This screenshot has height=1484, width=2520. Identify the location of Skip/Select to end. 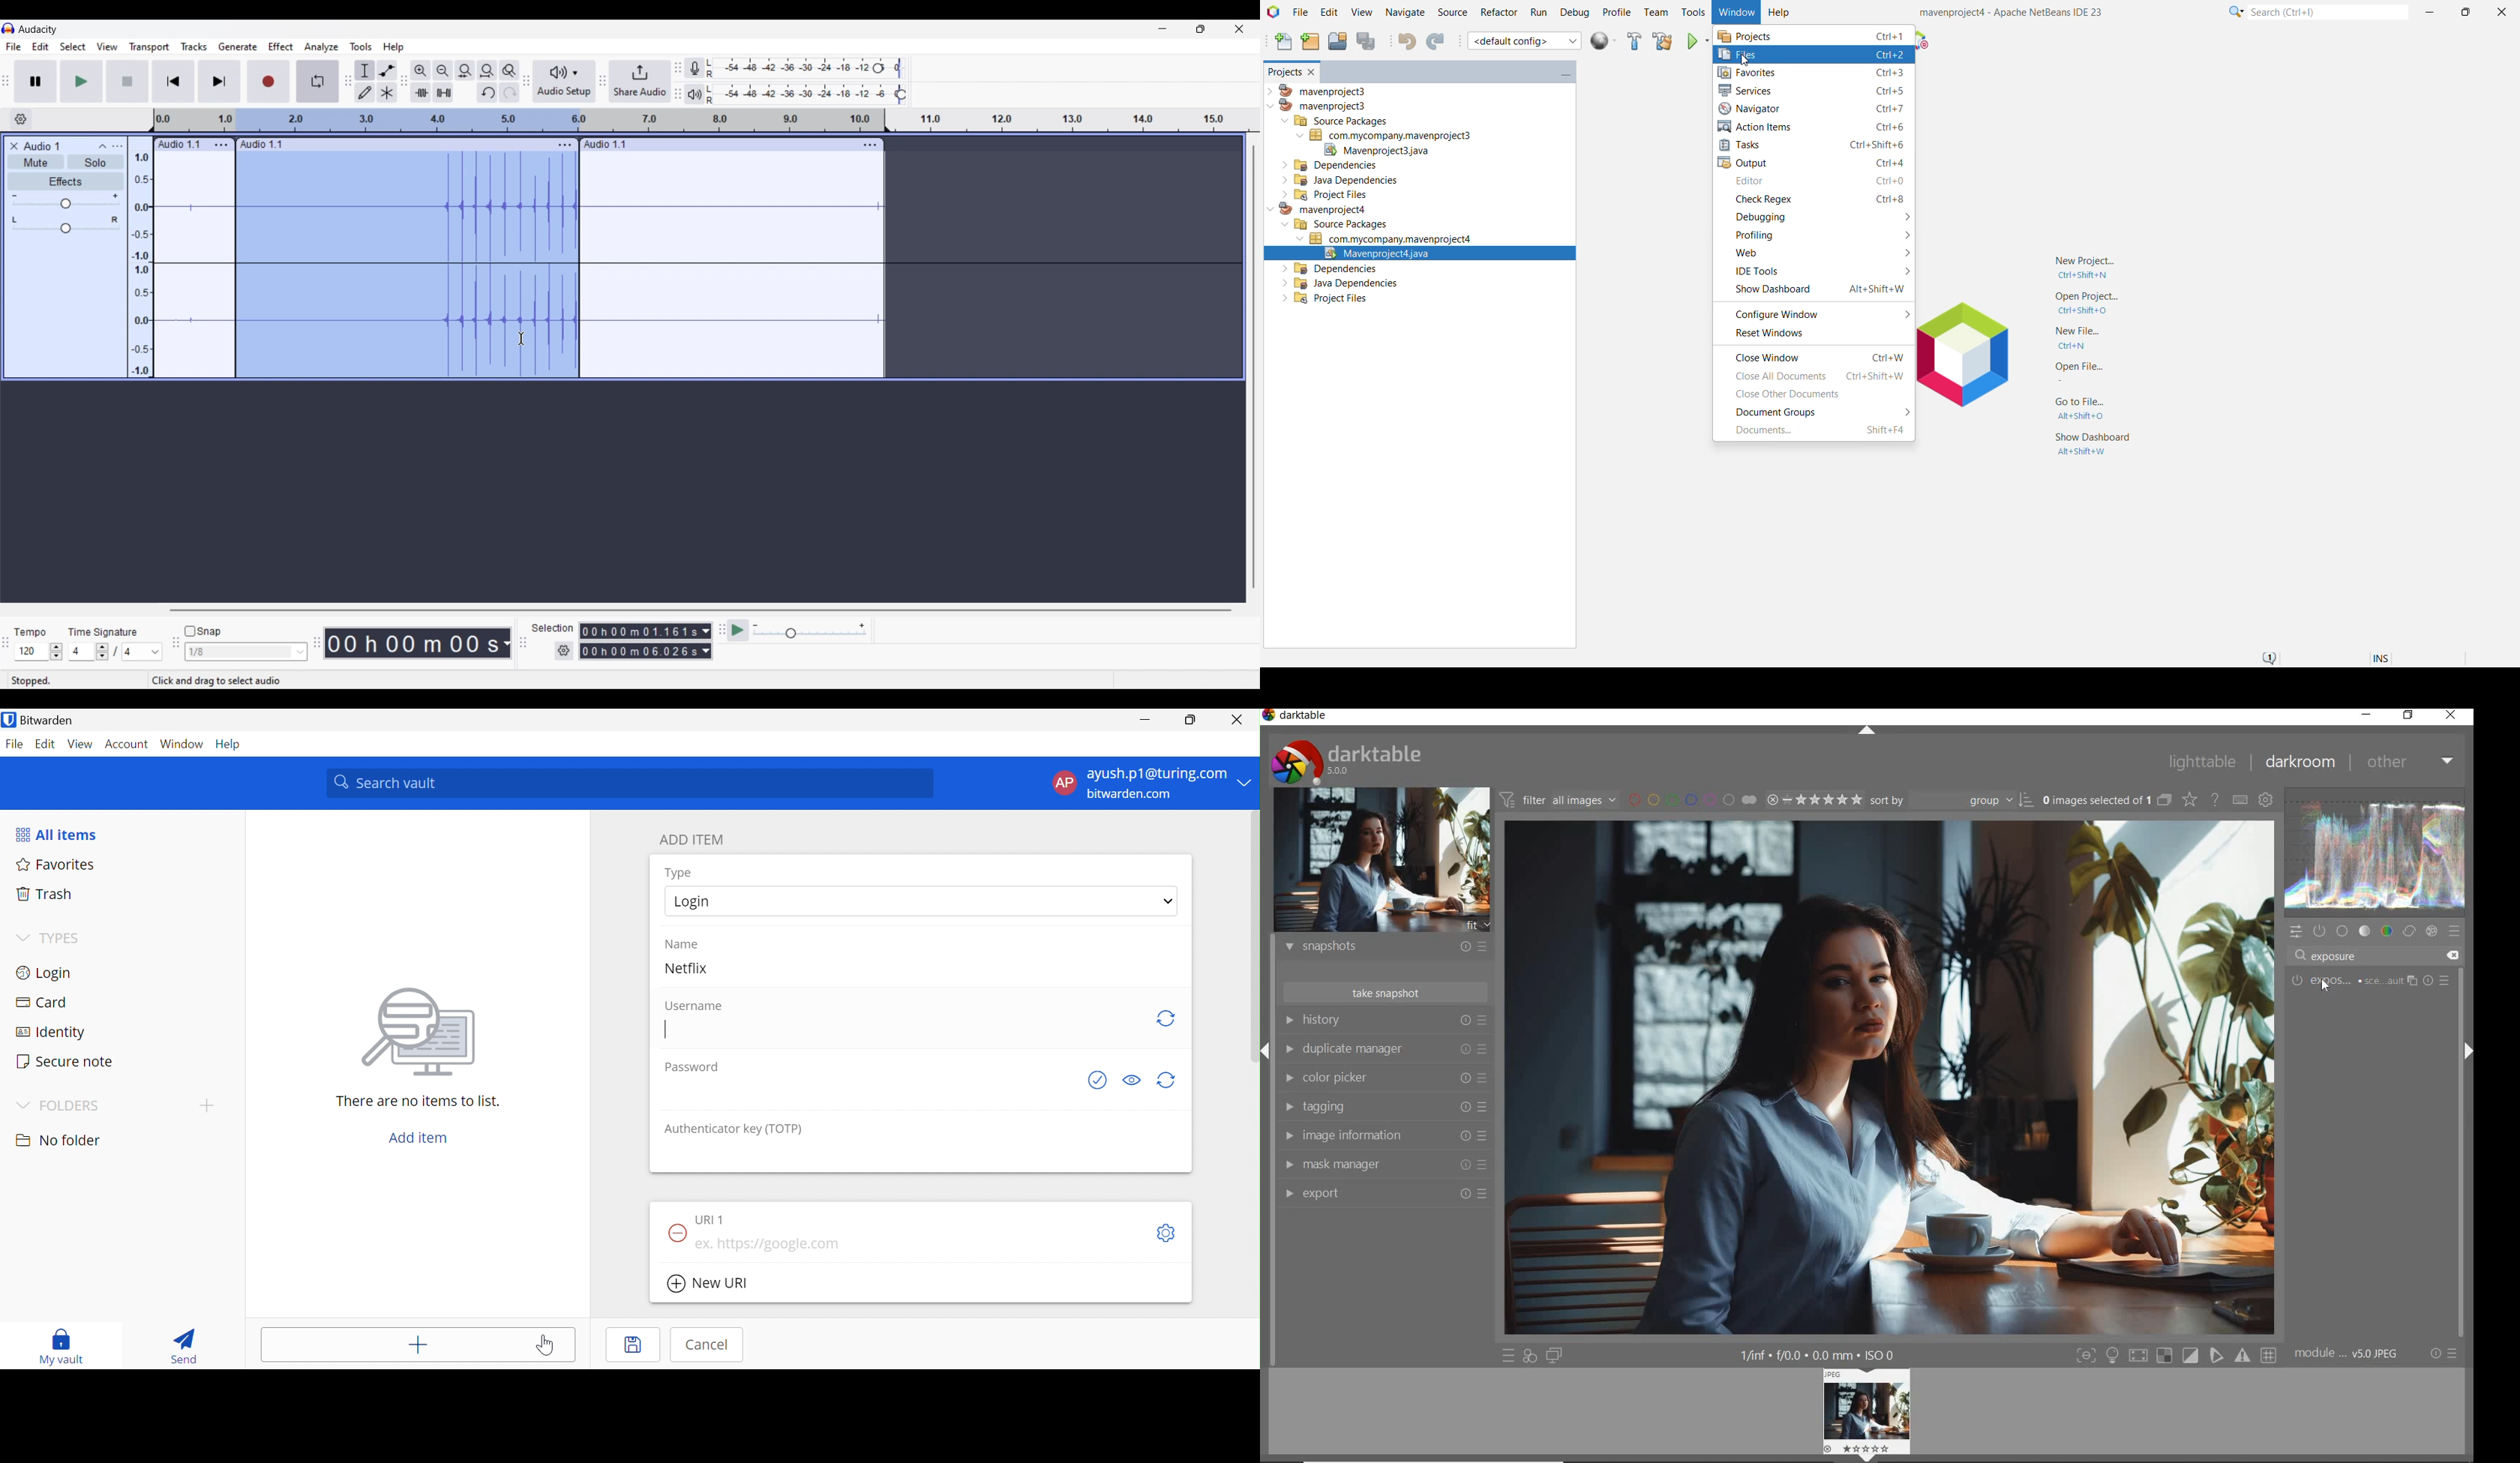
(219, 81).